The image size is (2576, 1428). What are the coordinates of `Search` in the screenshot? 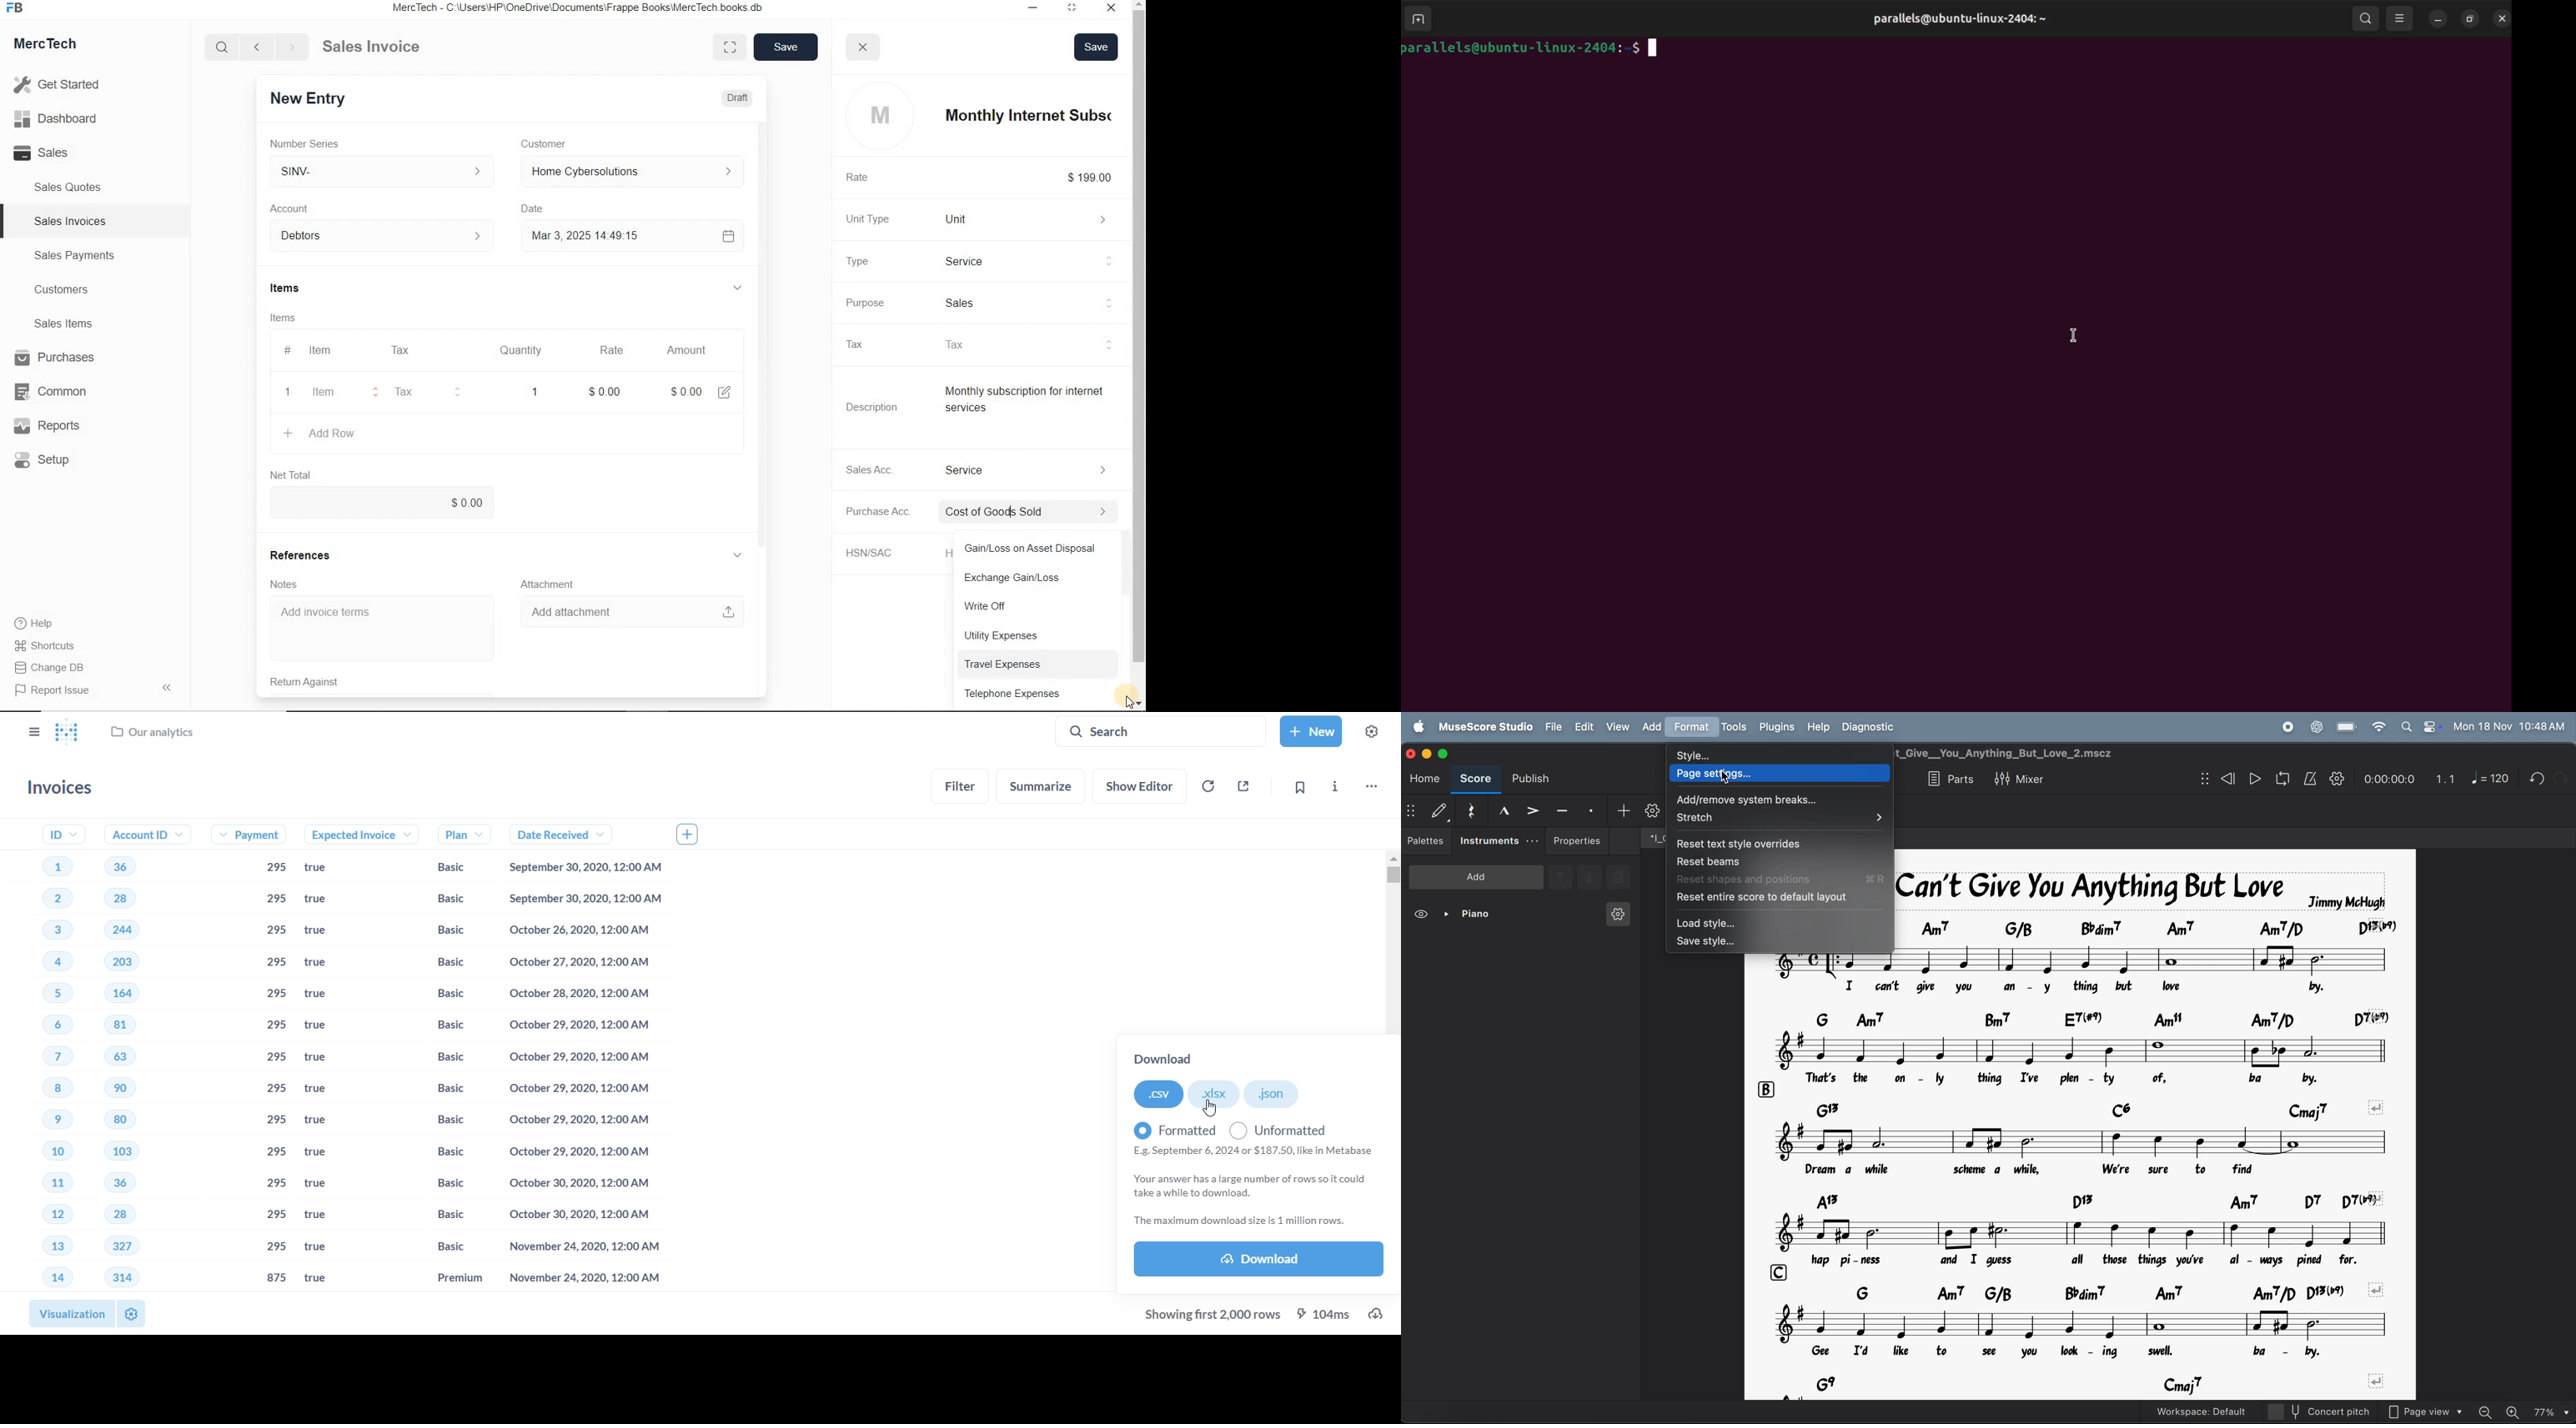 It's located at (223, 47).